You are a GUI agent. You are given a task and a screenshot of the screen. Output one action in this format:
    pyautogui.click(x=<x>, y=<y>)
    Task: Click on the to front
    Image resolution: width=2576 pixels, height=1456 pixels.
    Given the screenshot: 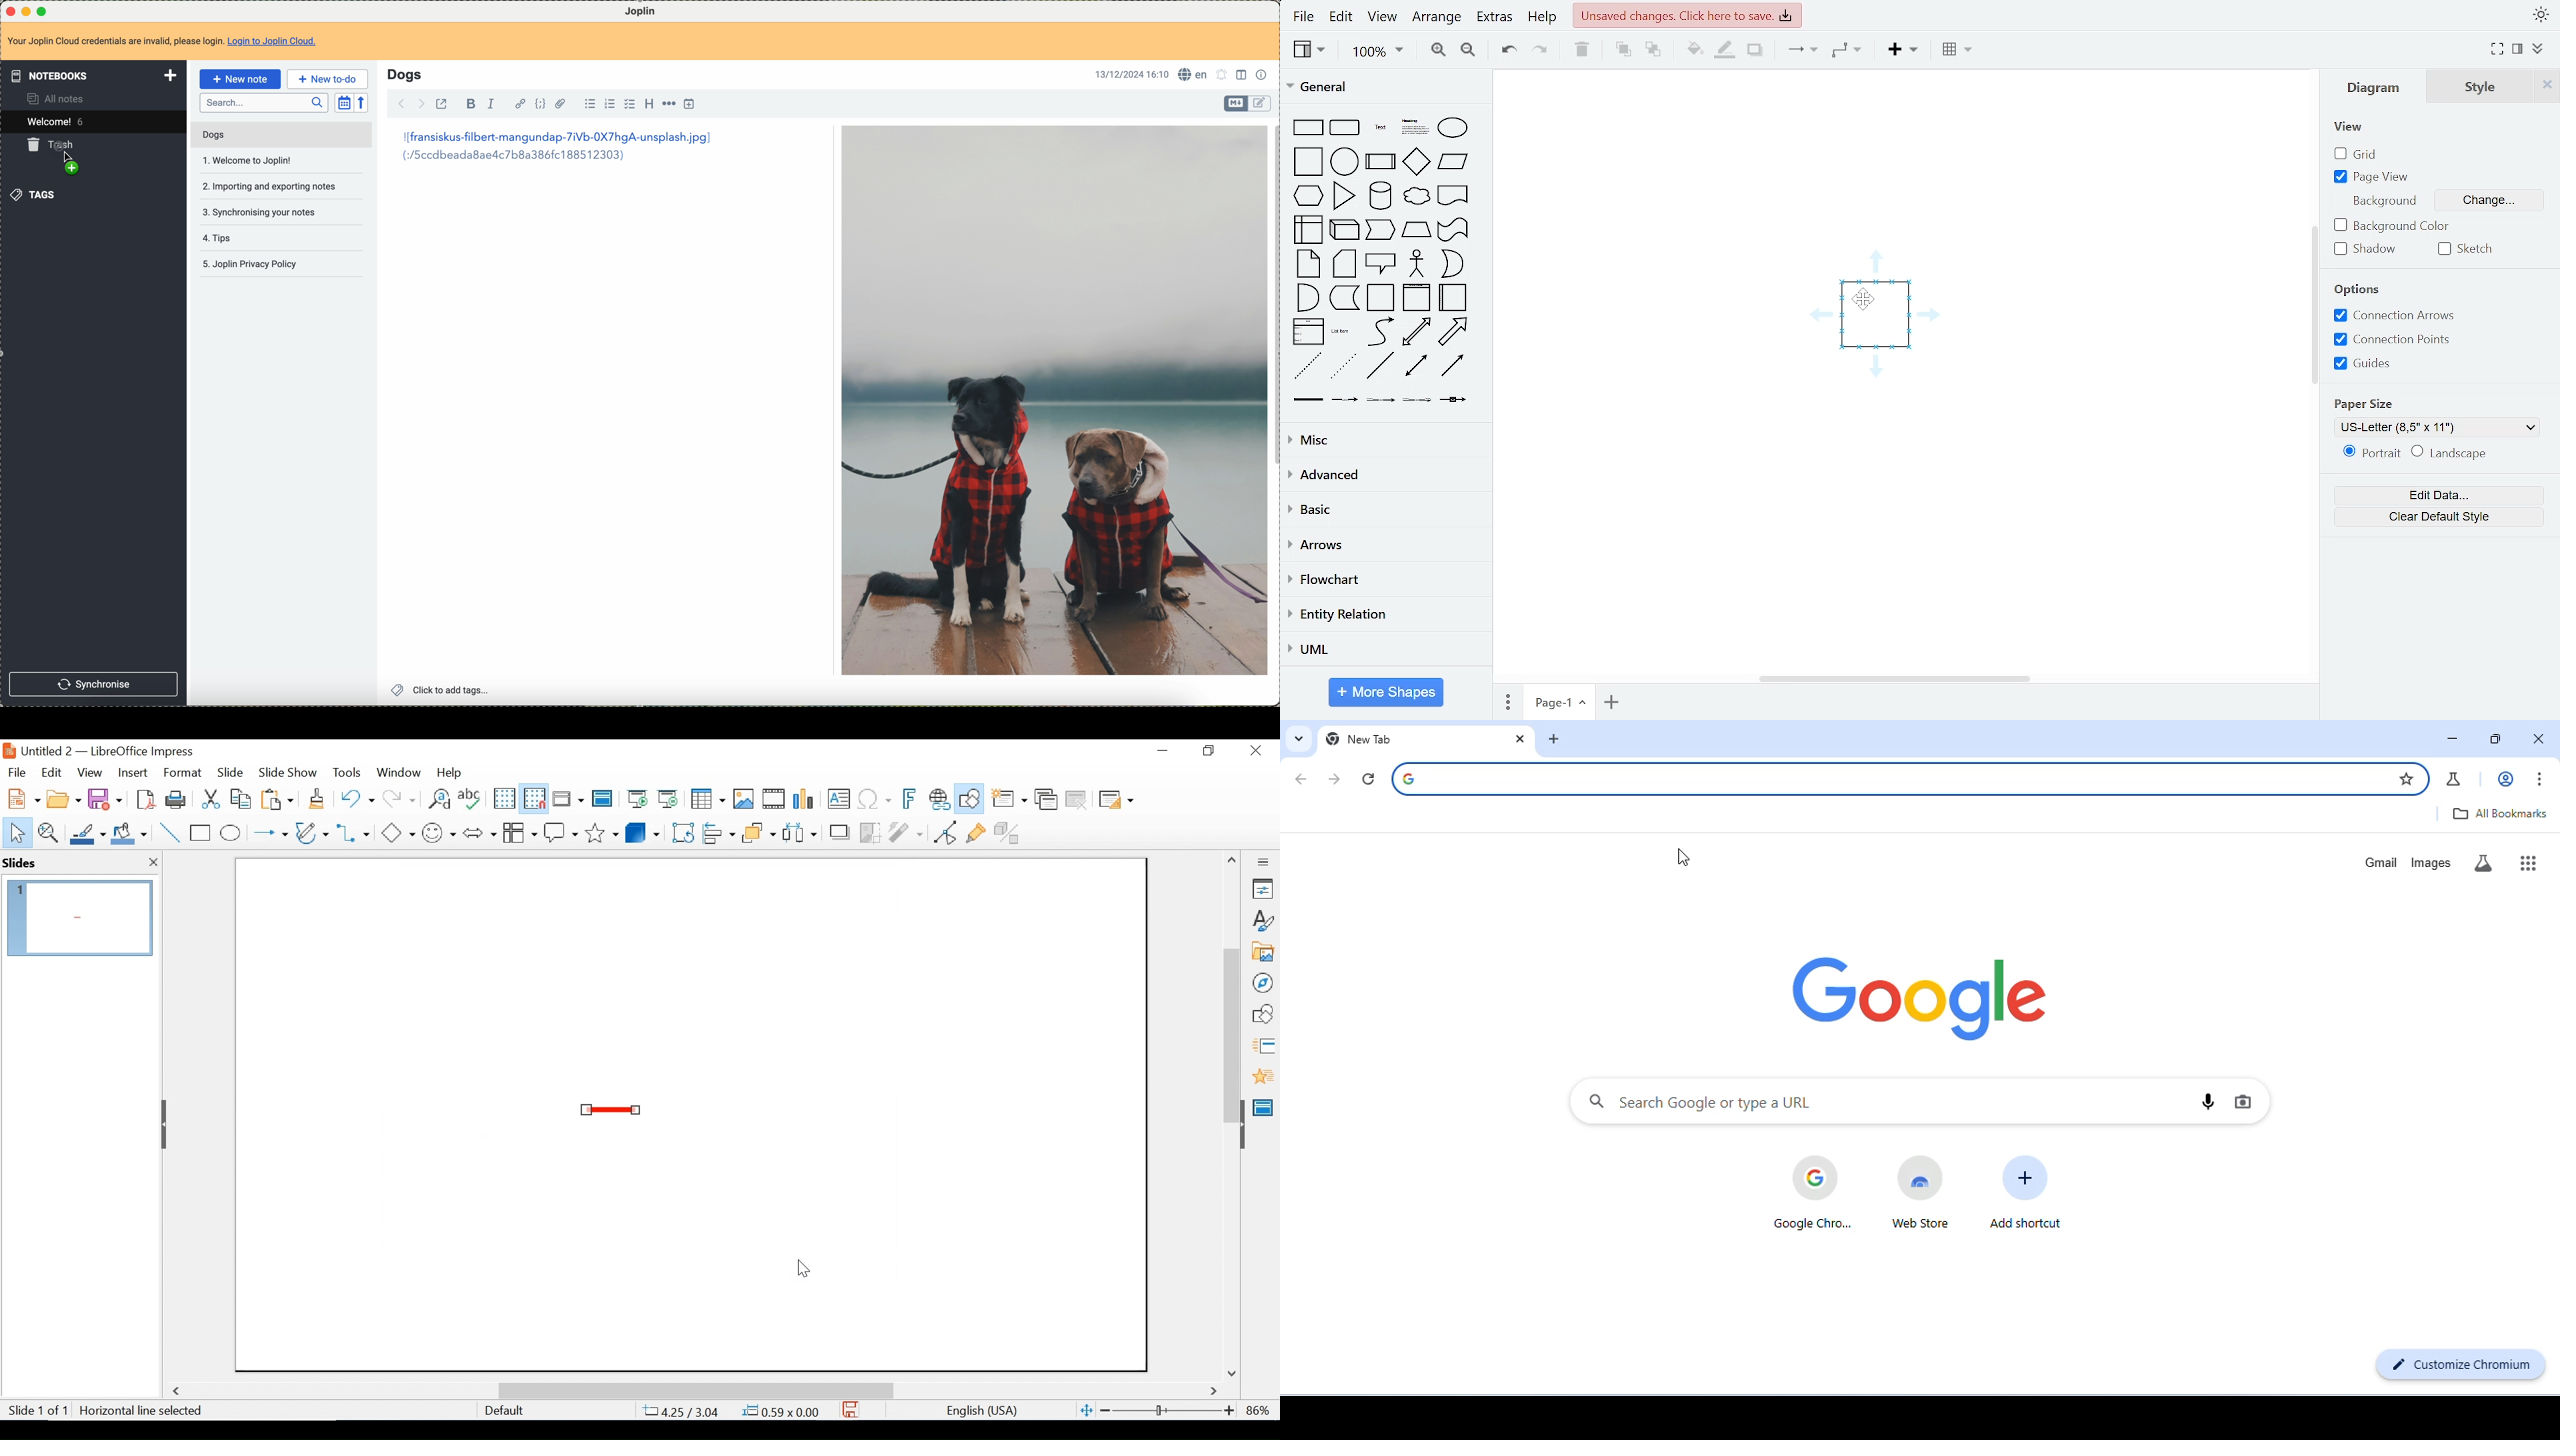 What is the action you would take?
    pyautogui.click(x=1621, y=51)
    